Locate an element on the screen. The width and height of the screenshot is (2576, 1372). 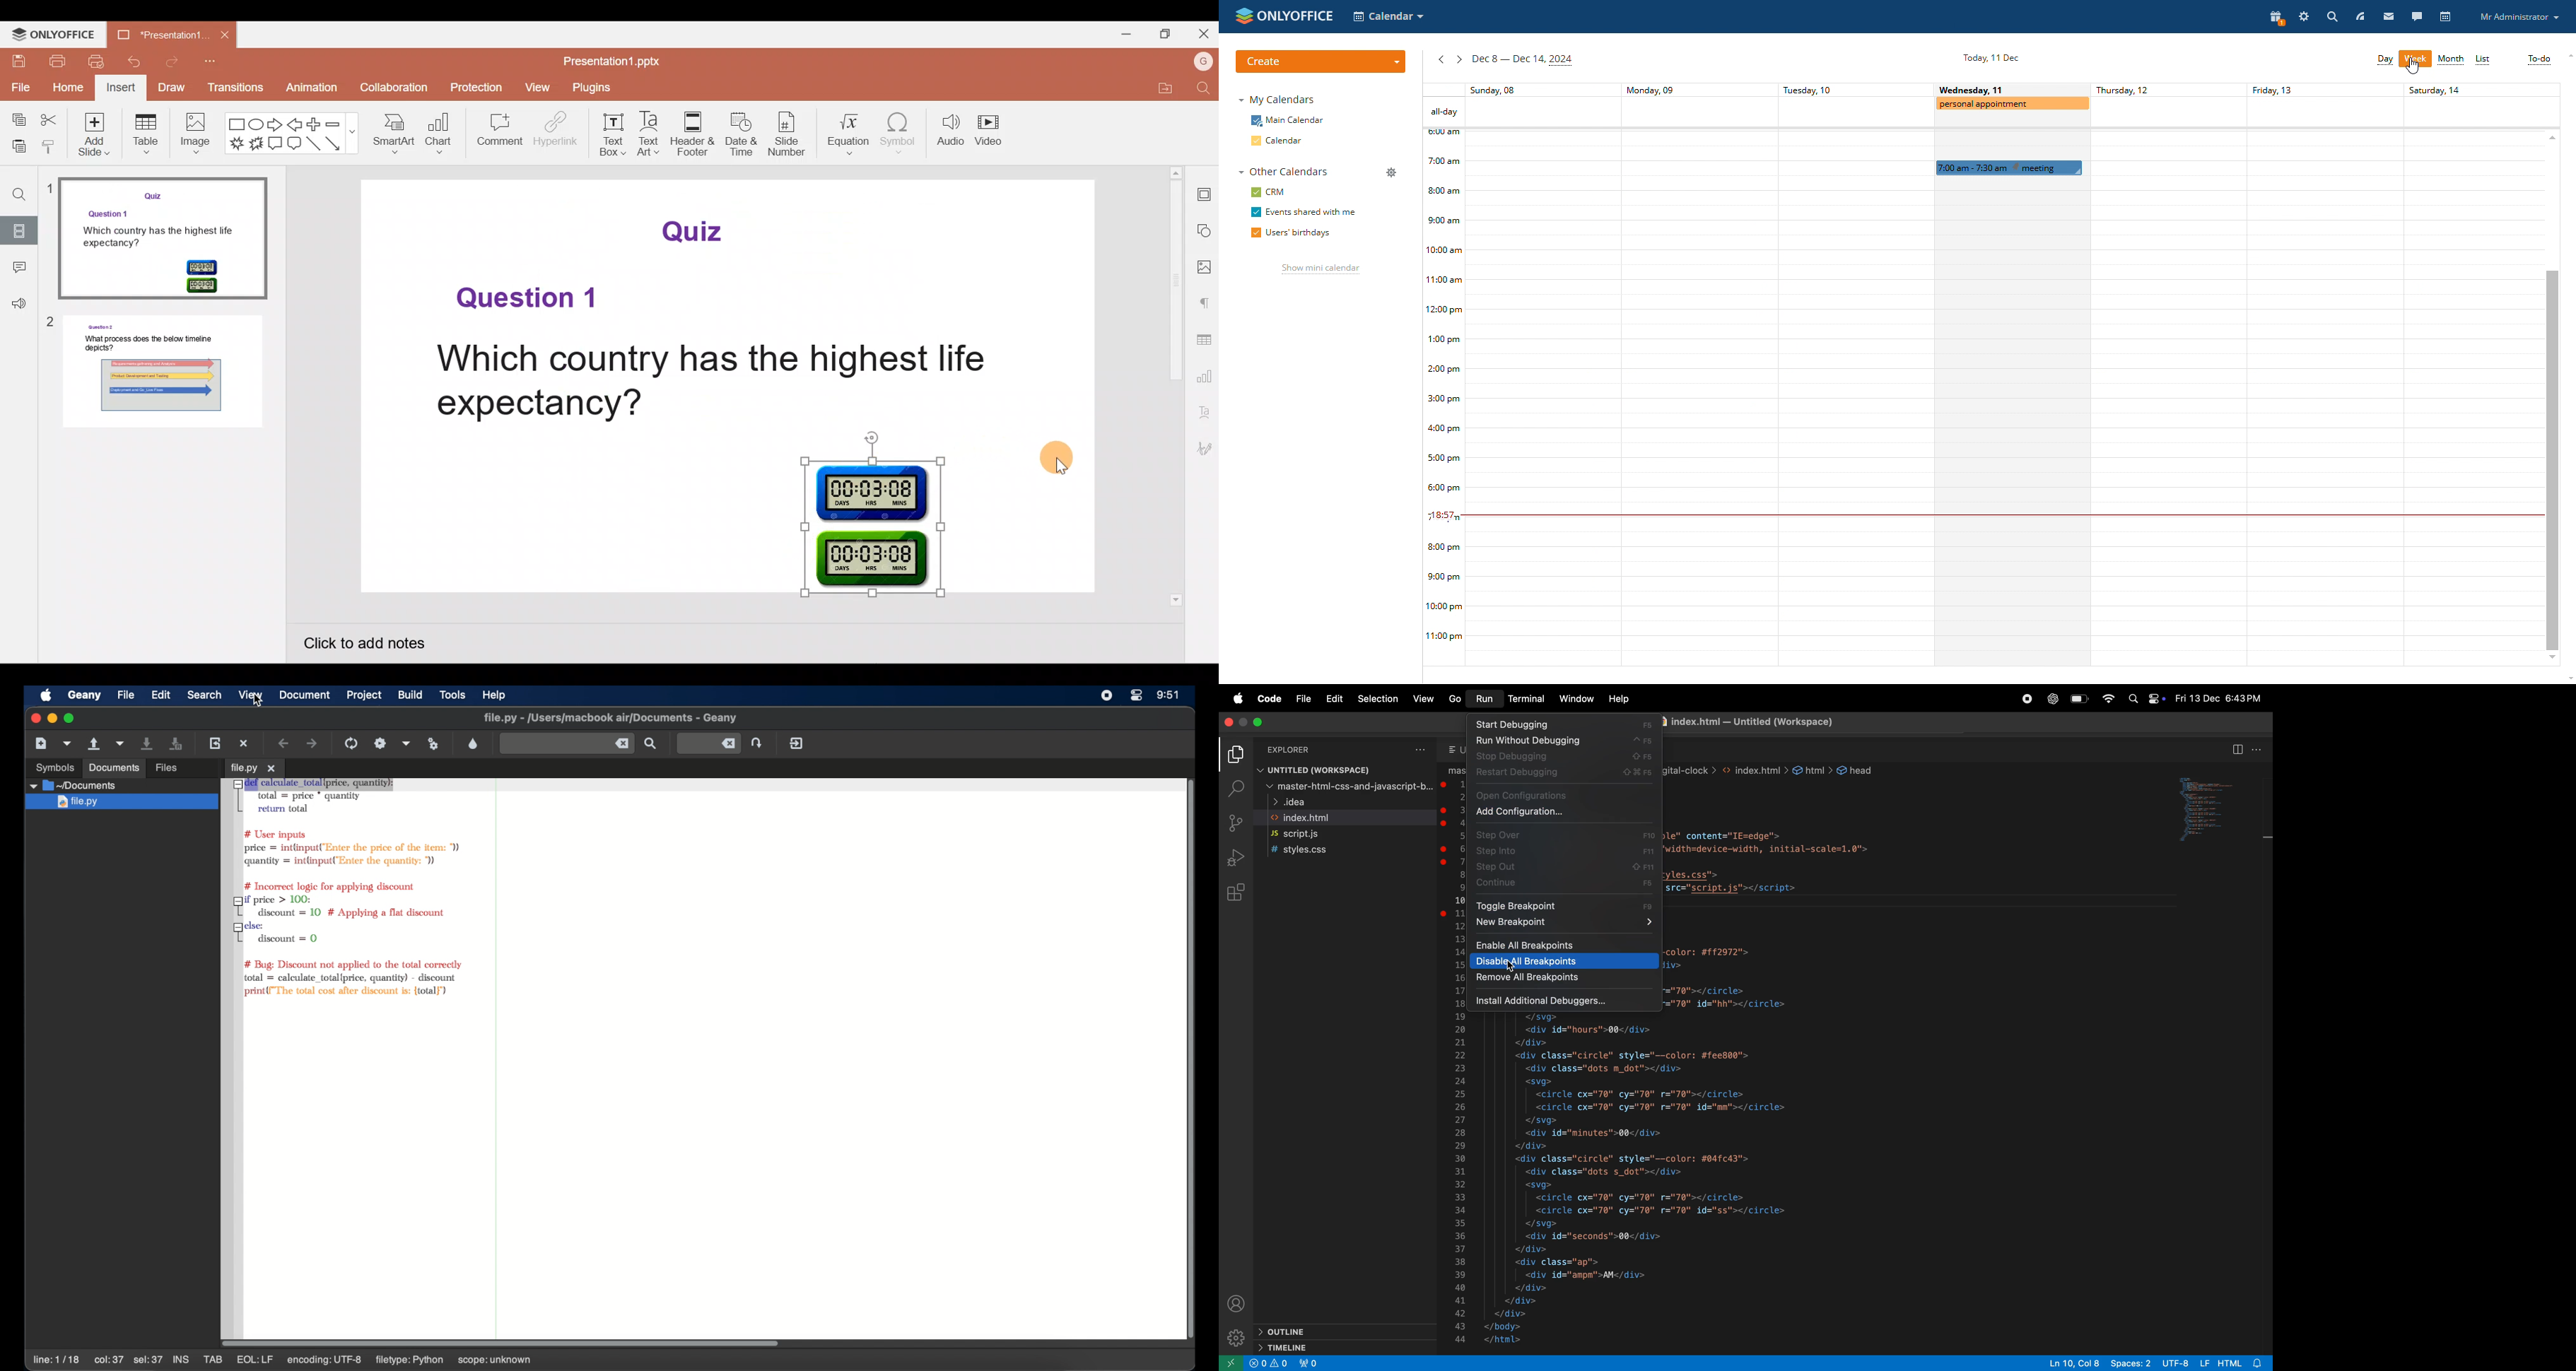
Comment is located at coordinates (18, 271).